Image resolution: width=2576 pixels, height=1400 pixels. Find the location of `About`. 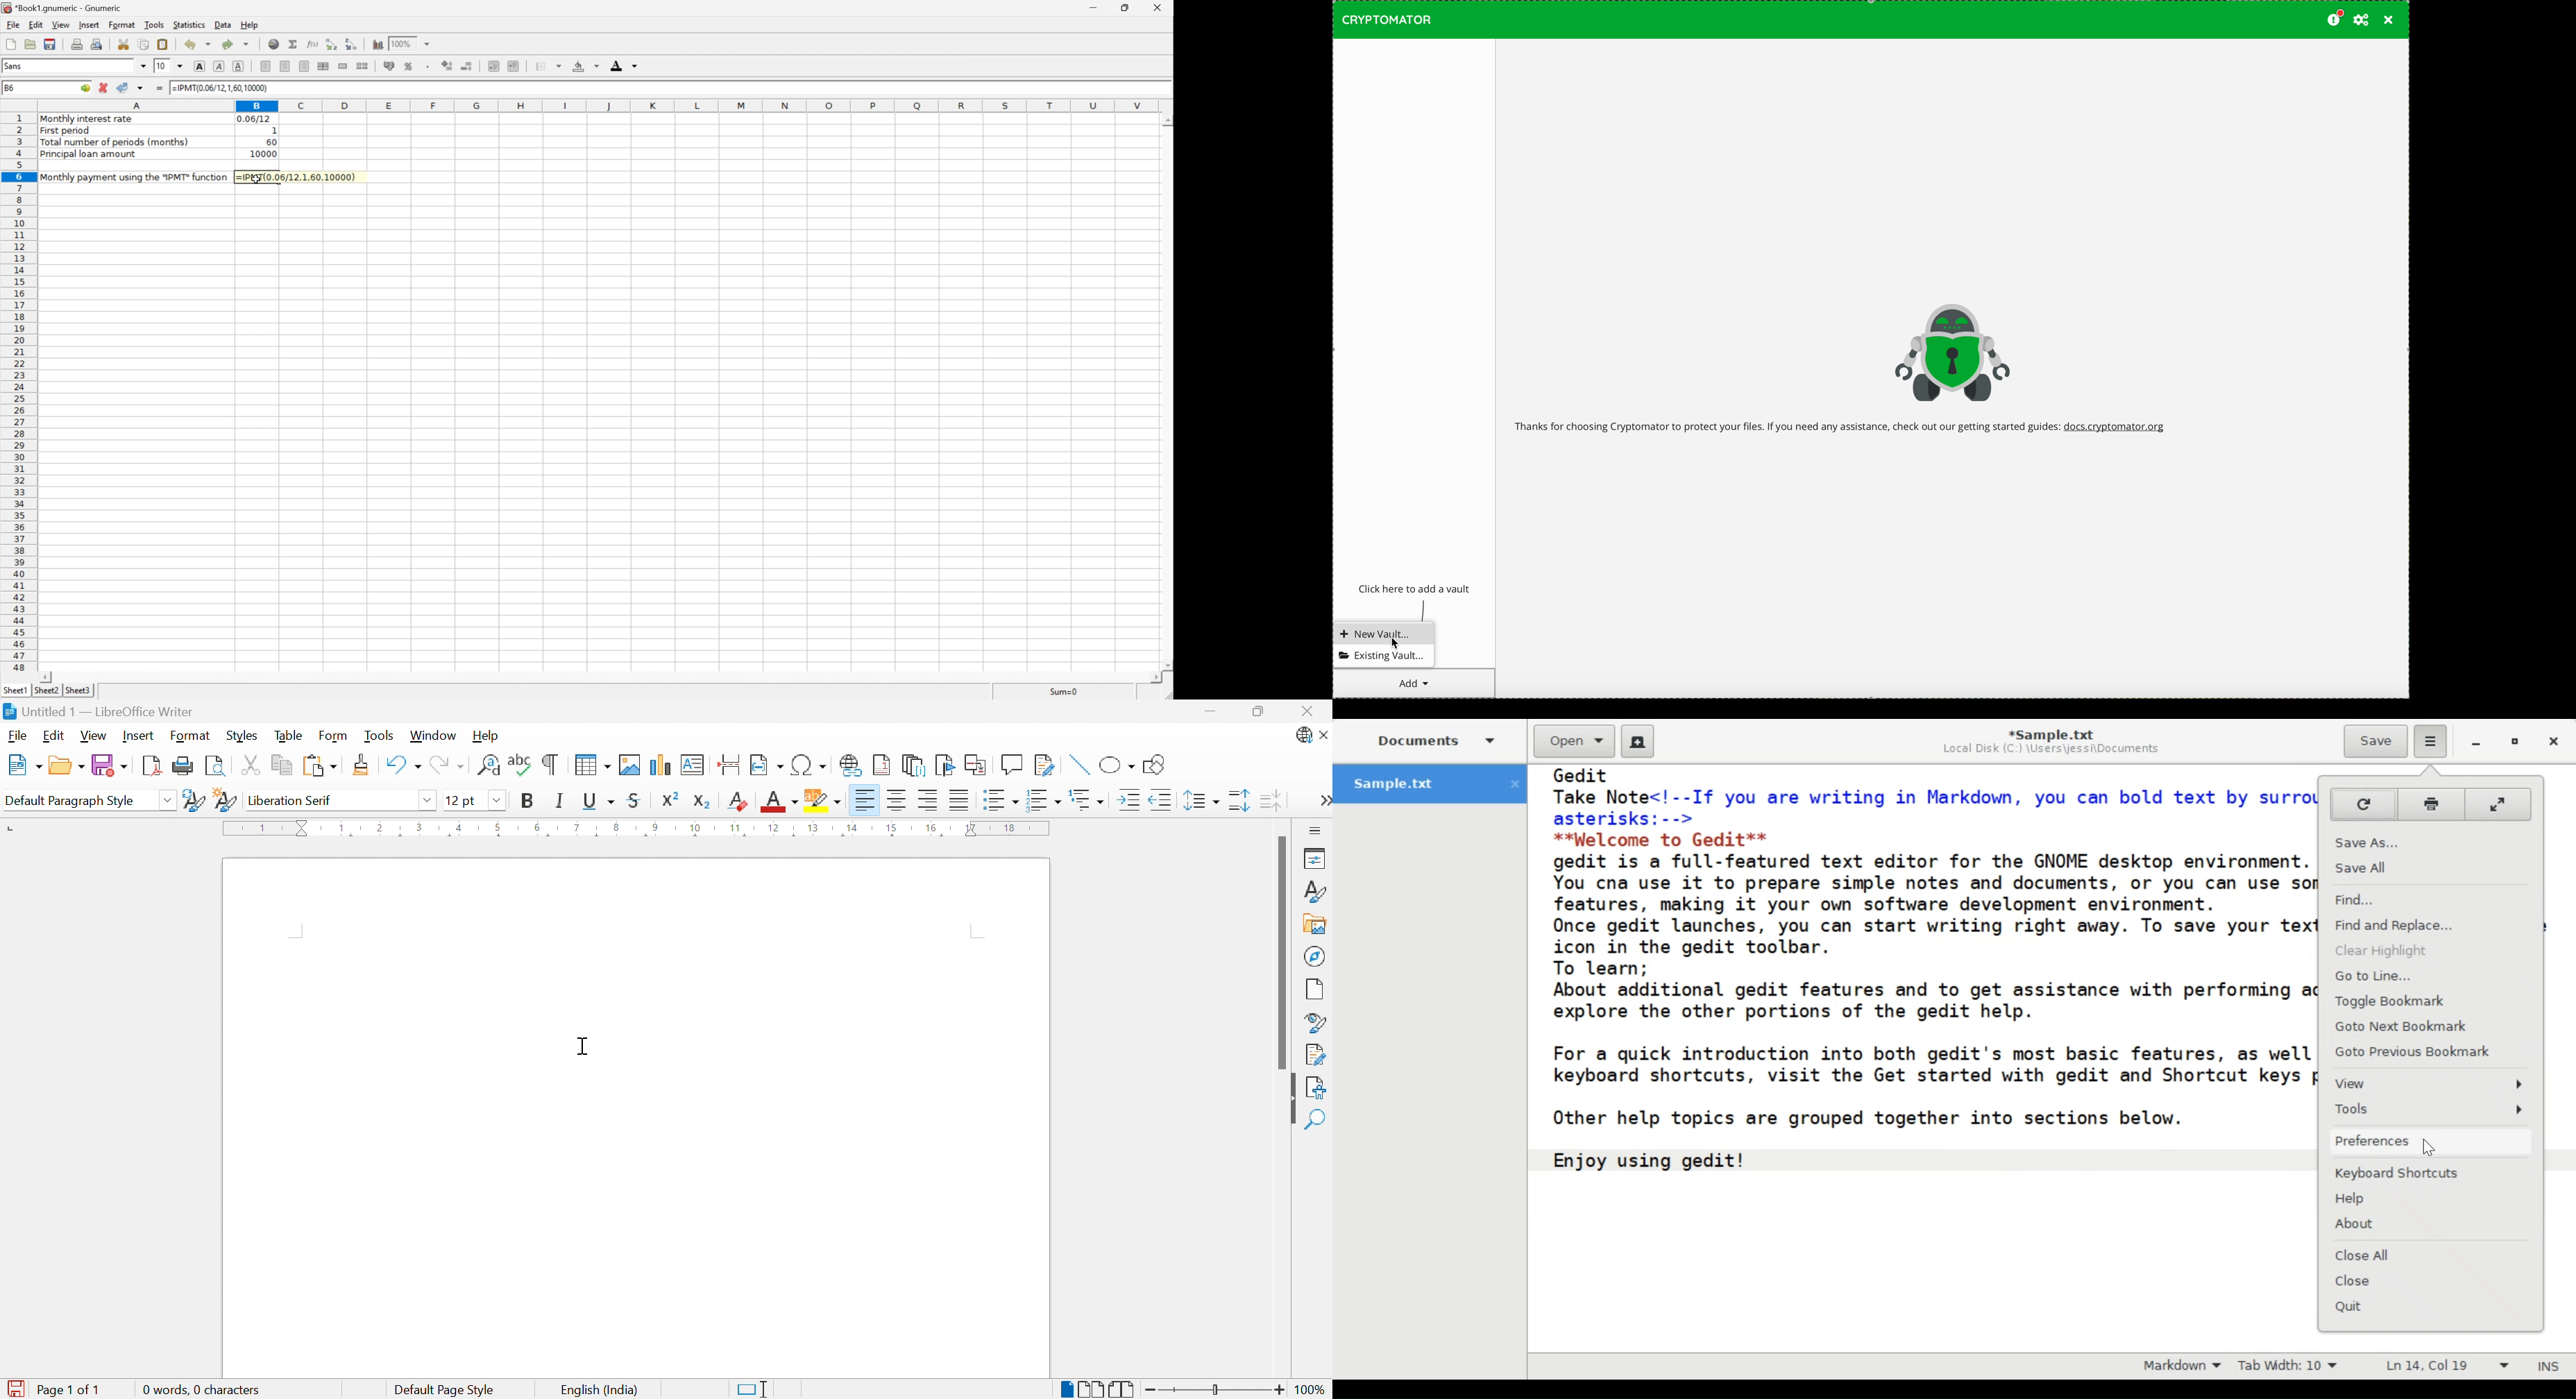

About is located at coordinates (2430, 1224).